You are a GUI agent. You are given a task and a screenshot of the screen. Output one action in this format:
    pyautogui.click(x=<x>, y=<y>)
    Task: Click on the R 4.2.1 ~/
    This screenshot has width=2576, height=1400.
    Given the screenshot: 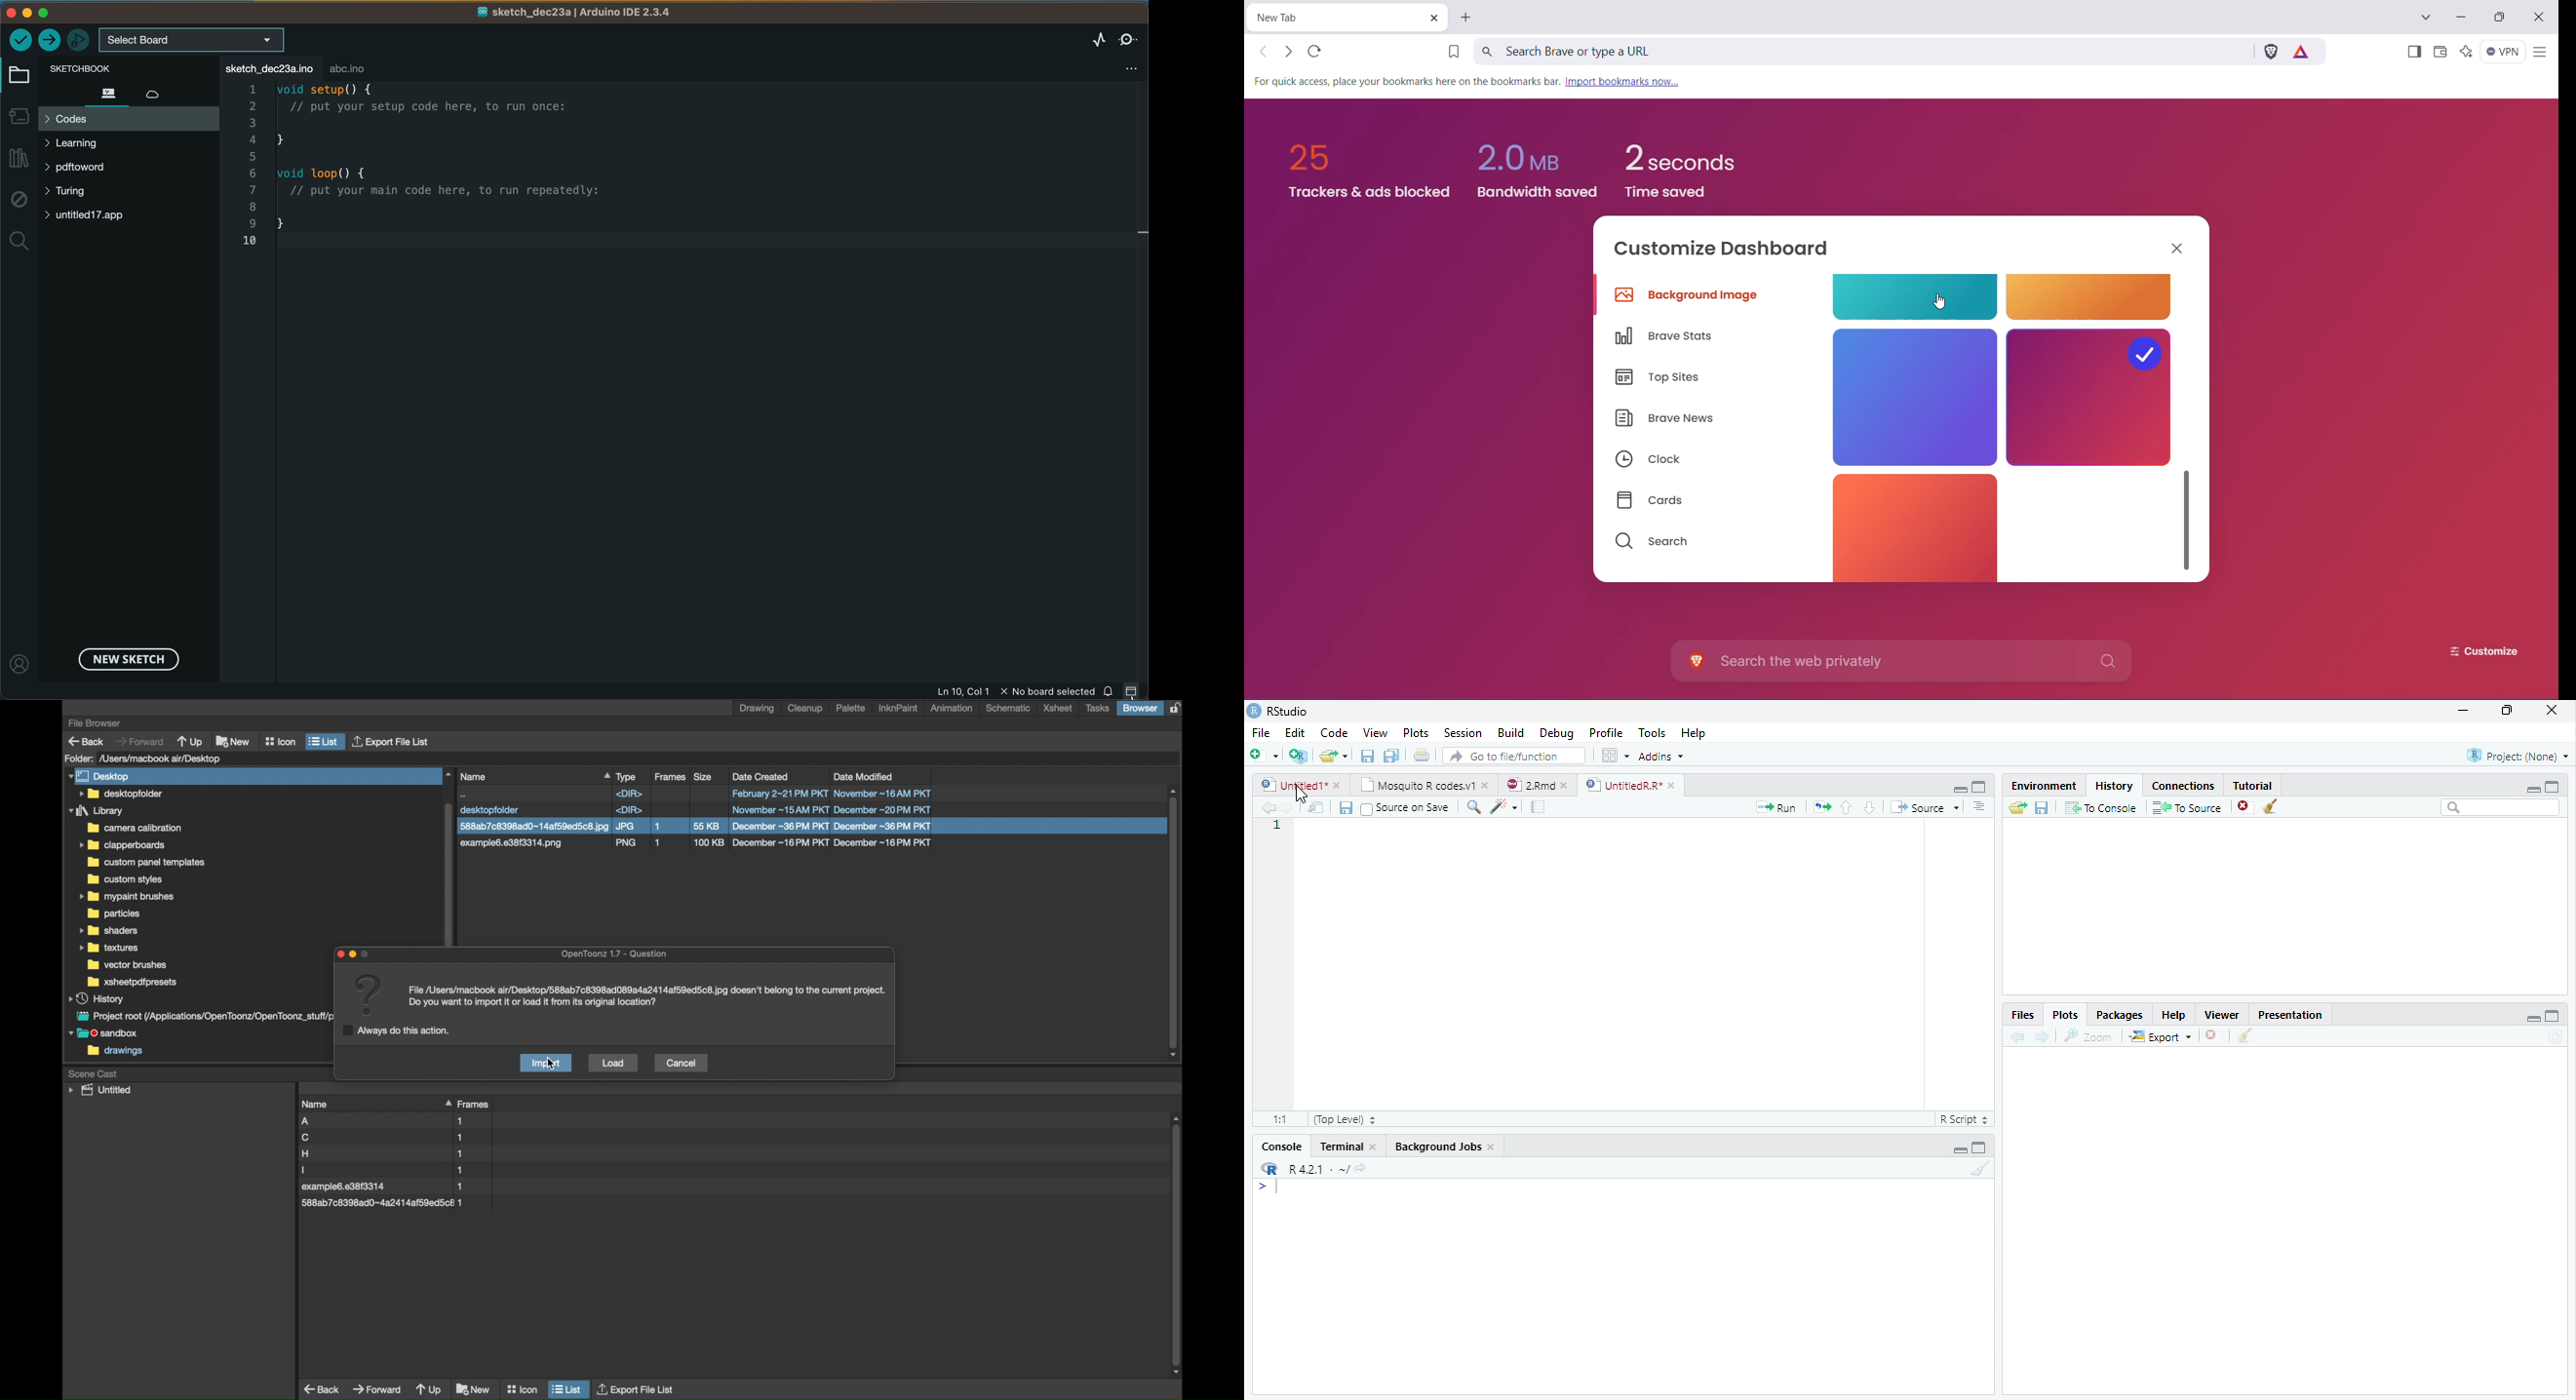 What is the action you would take?
    pyautogui.click(x=1319, y=1169)
    